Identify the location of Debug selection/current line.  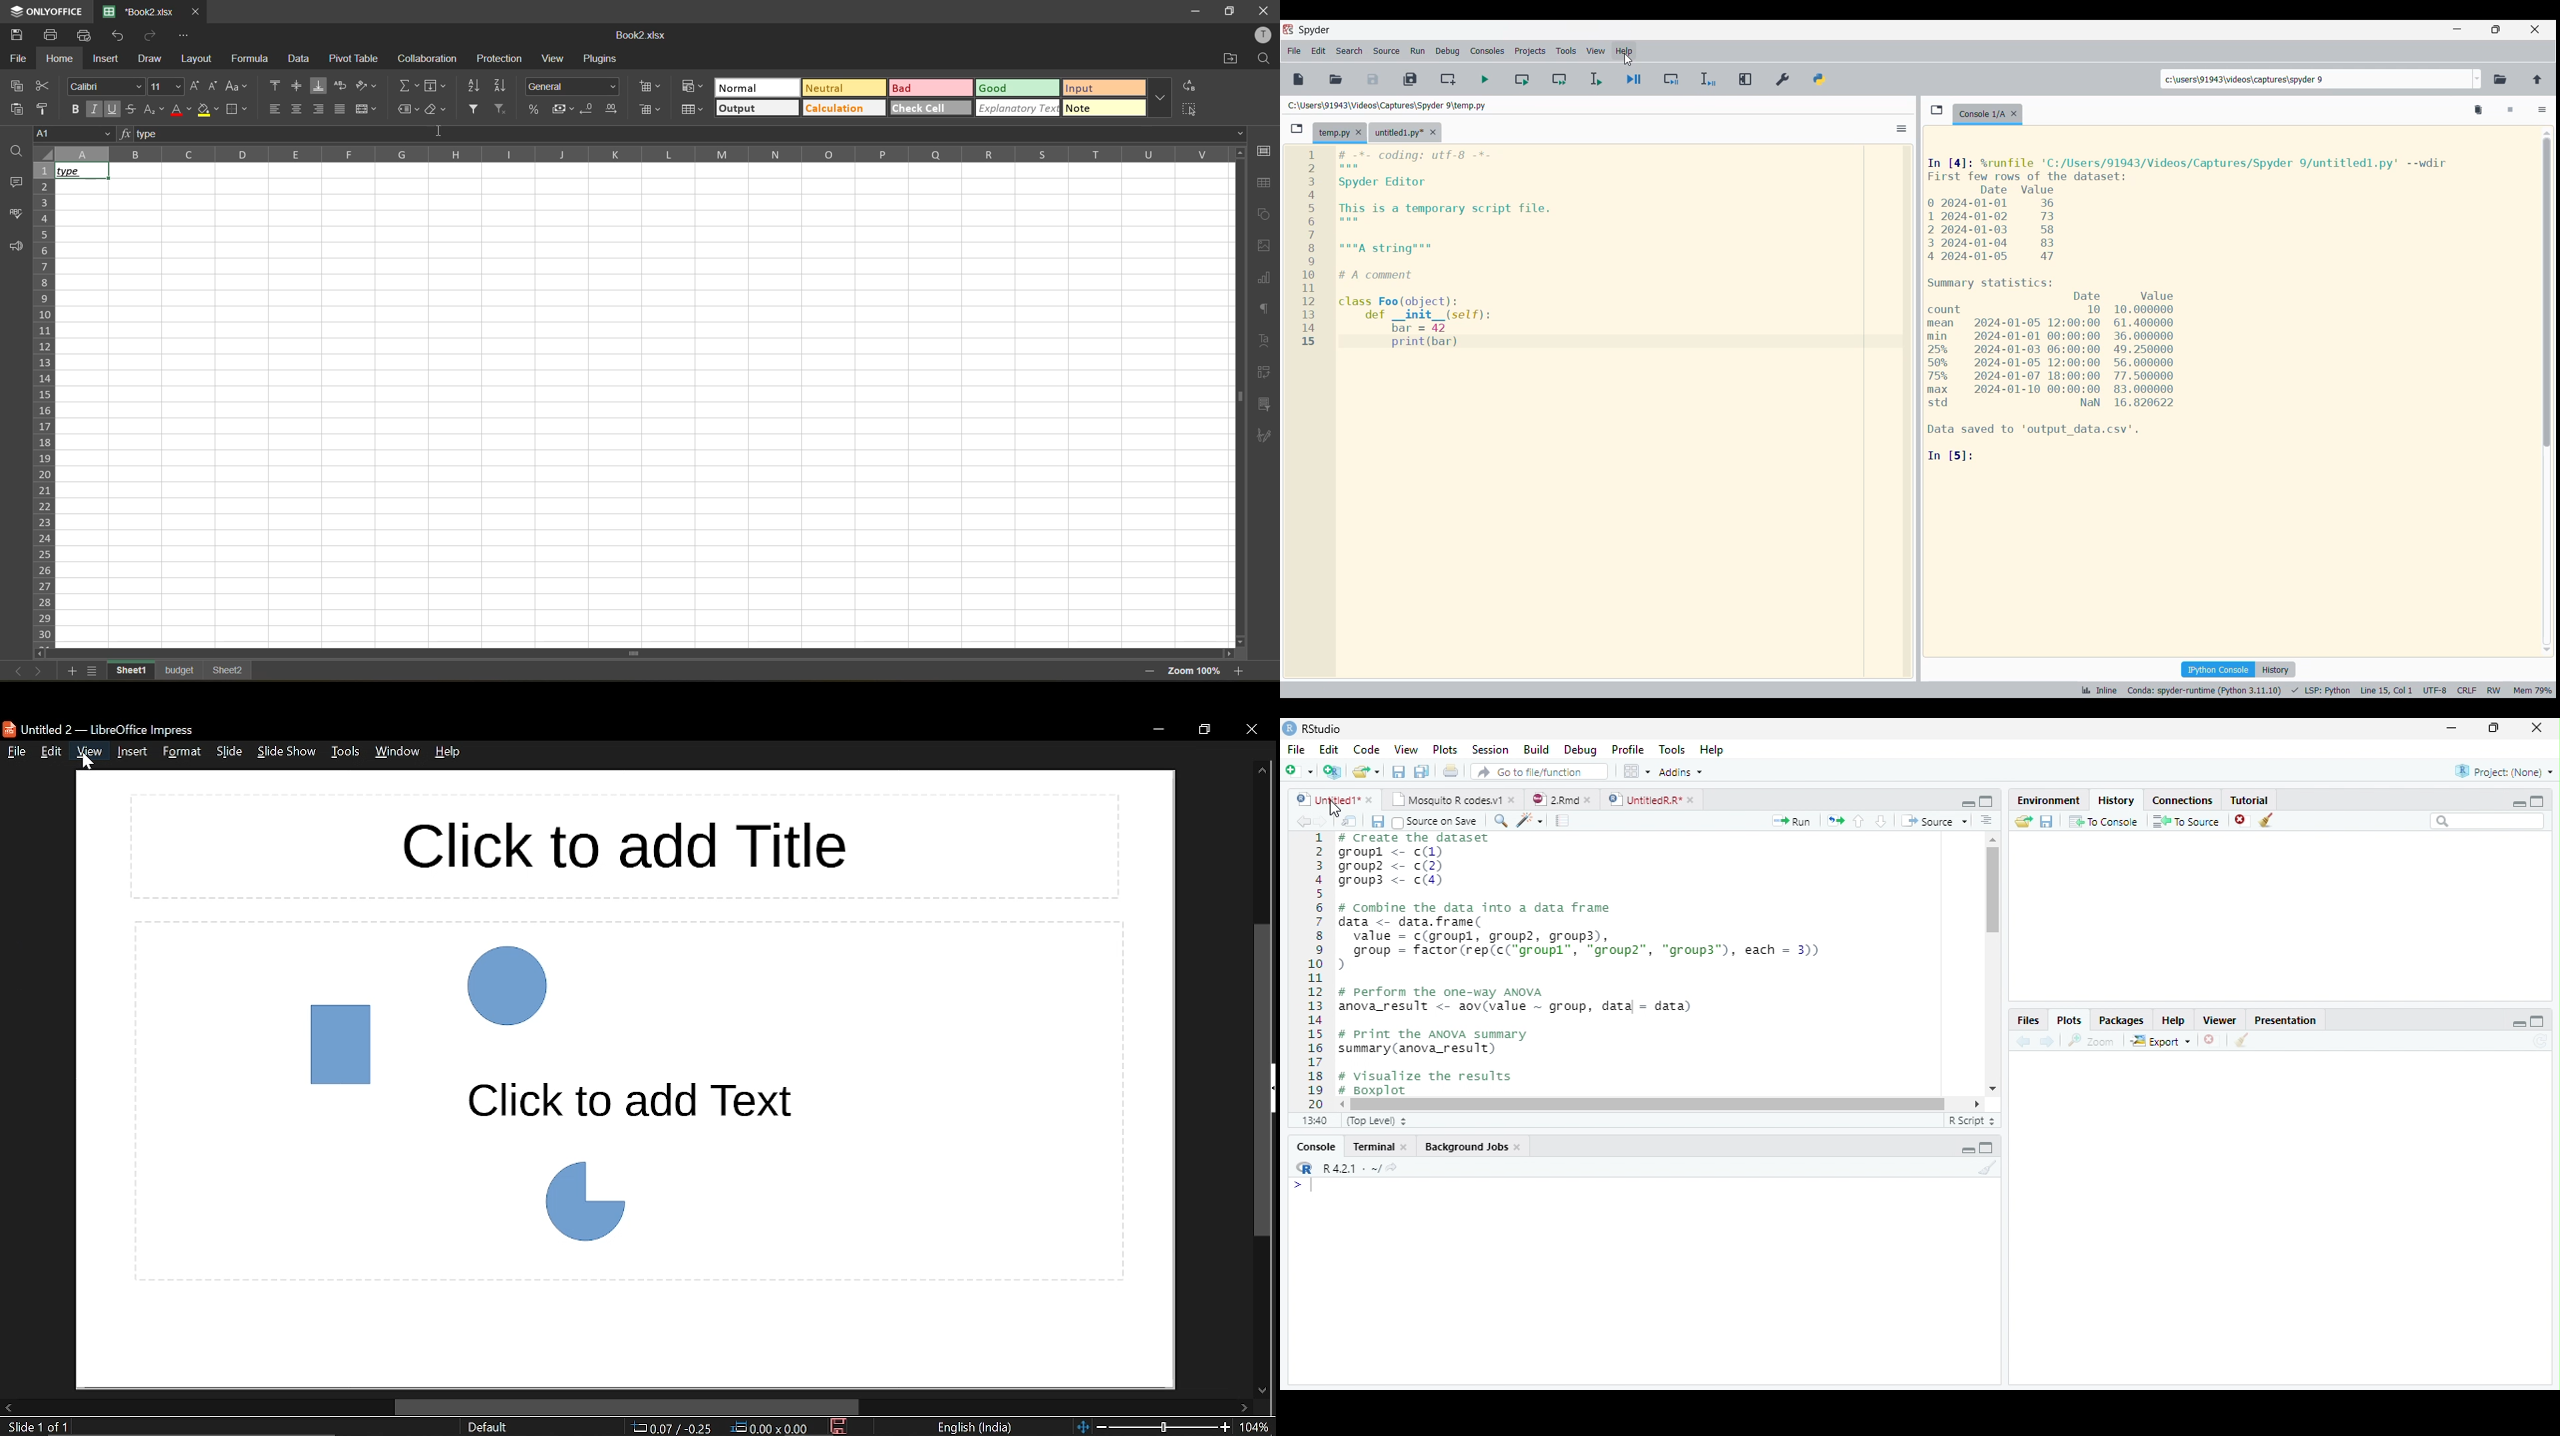
(1708, 79).